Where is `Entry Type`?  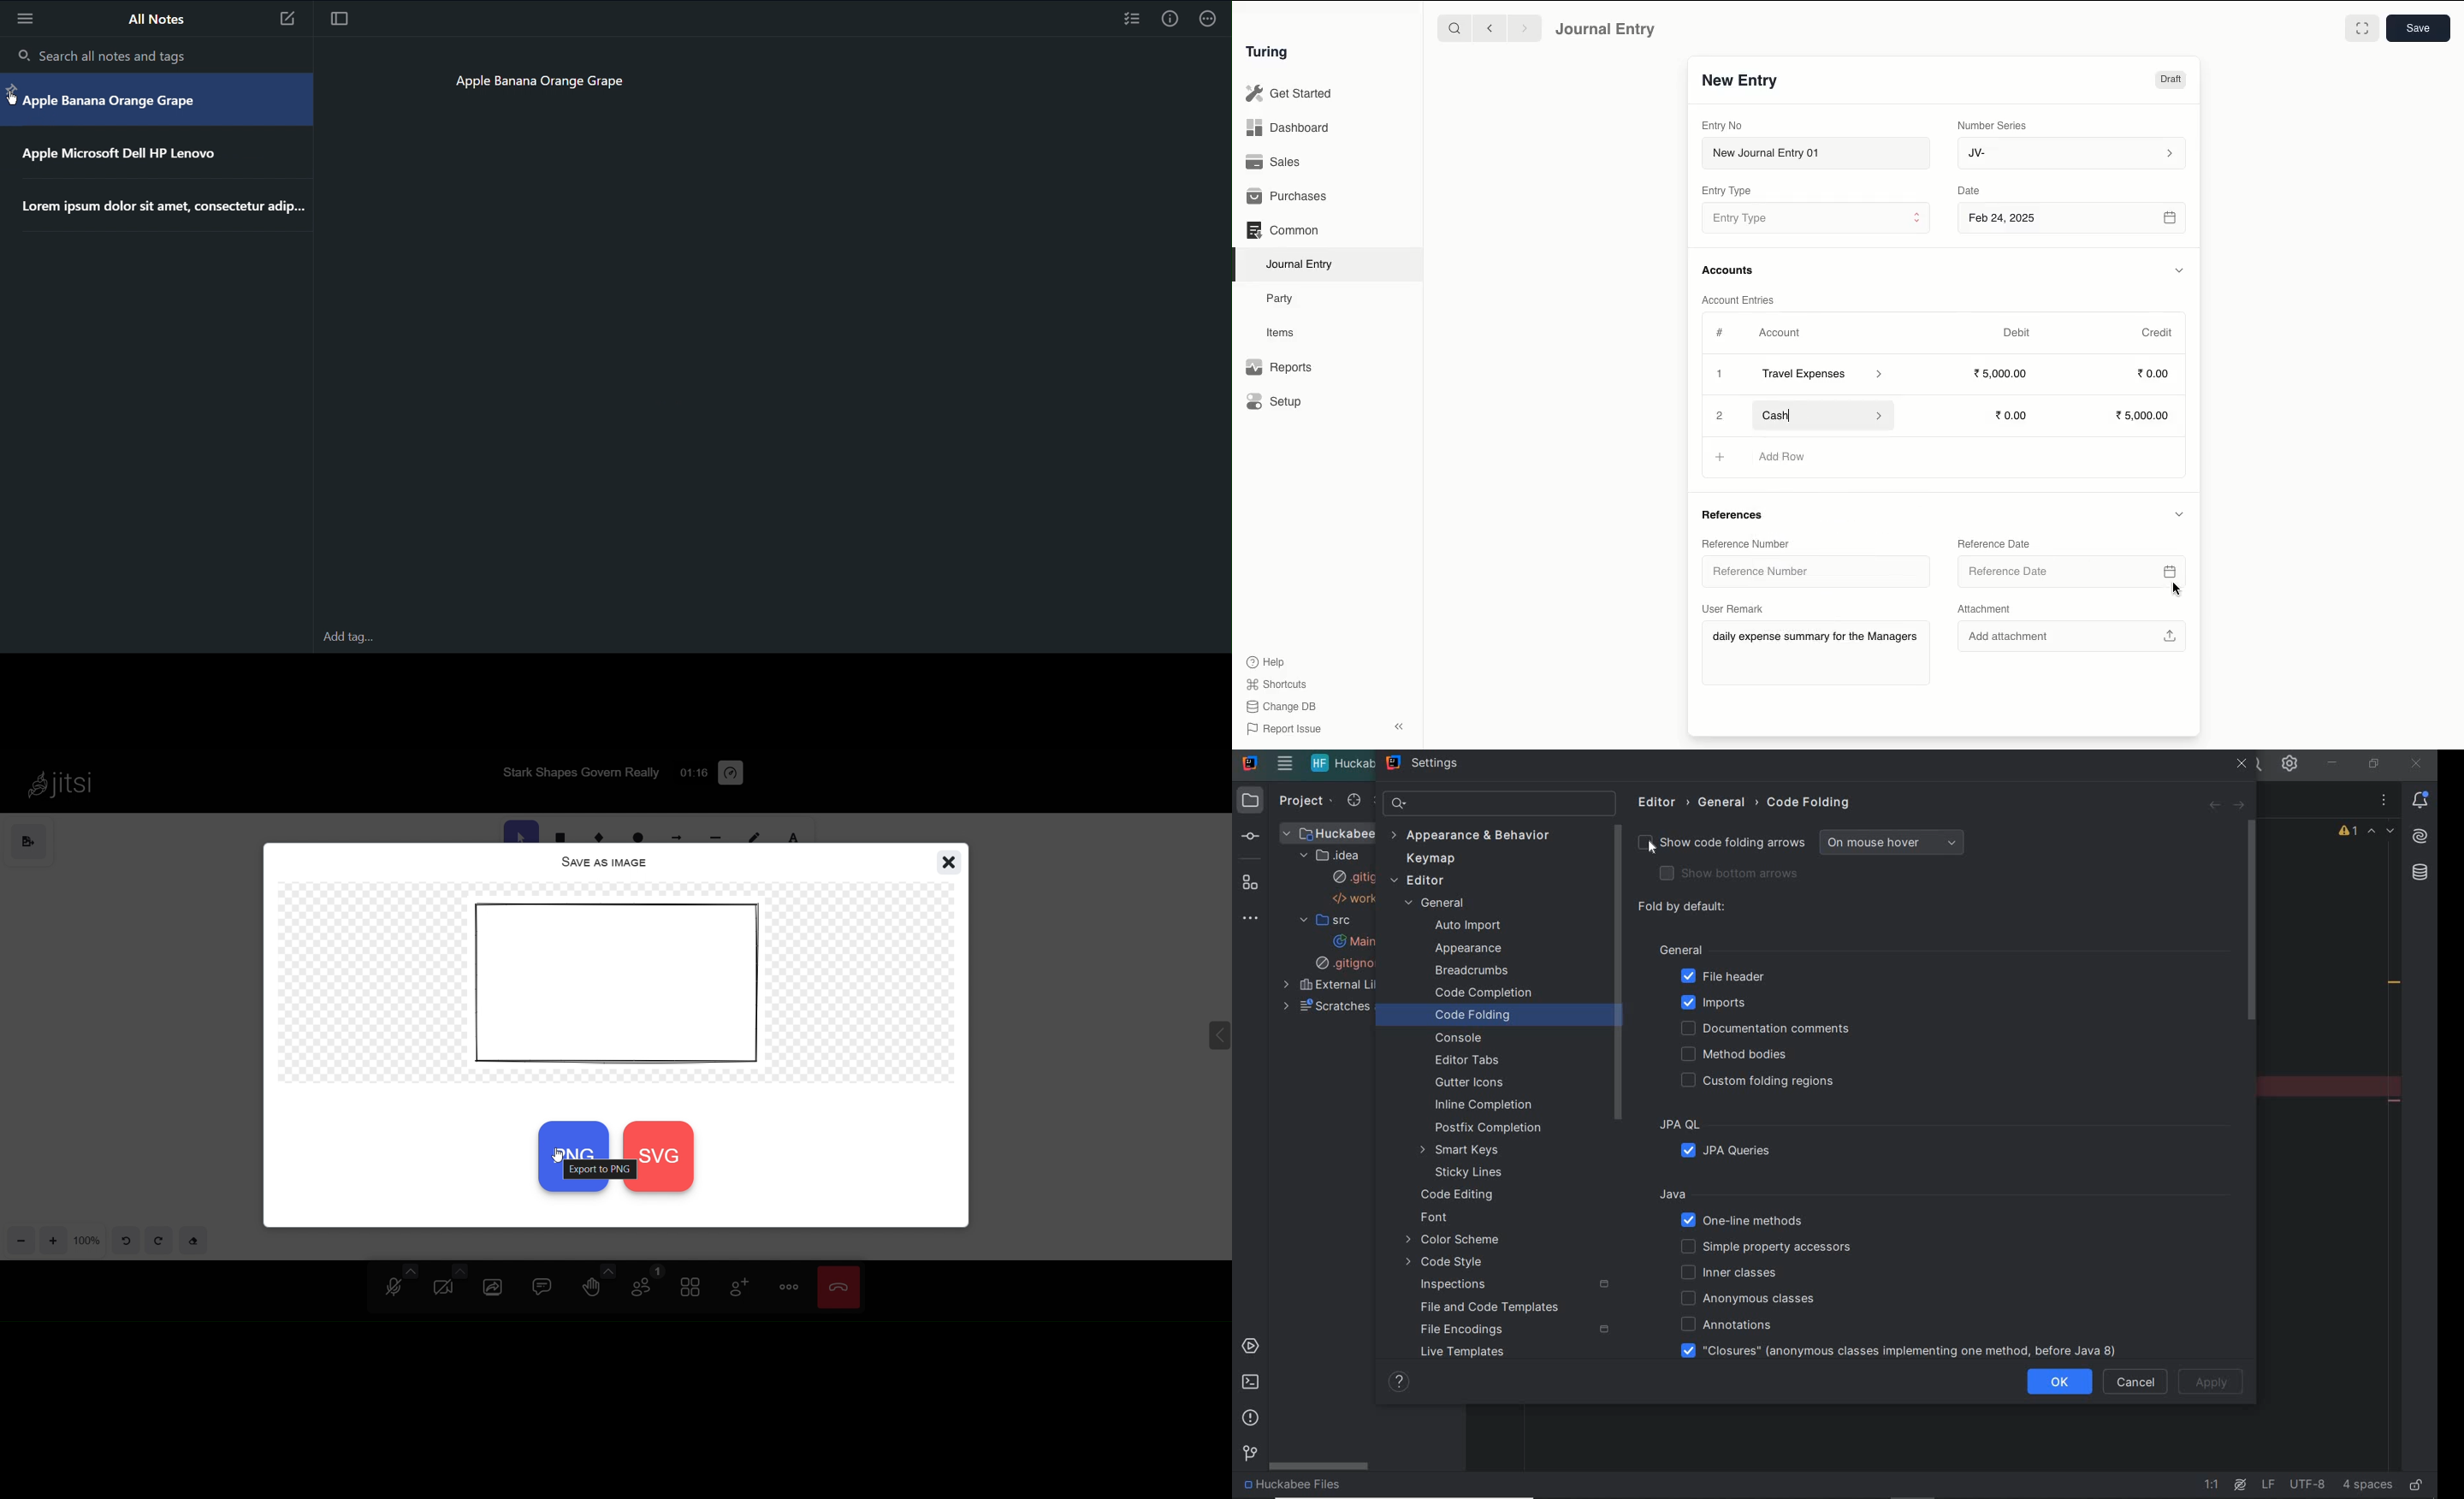 Entry Type is located at coordinates (1727, 191).